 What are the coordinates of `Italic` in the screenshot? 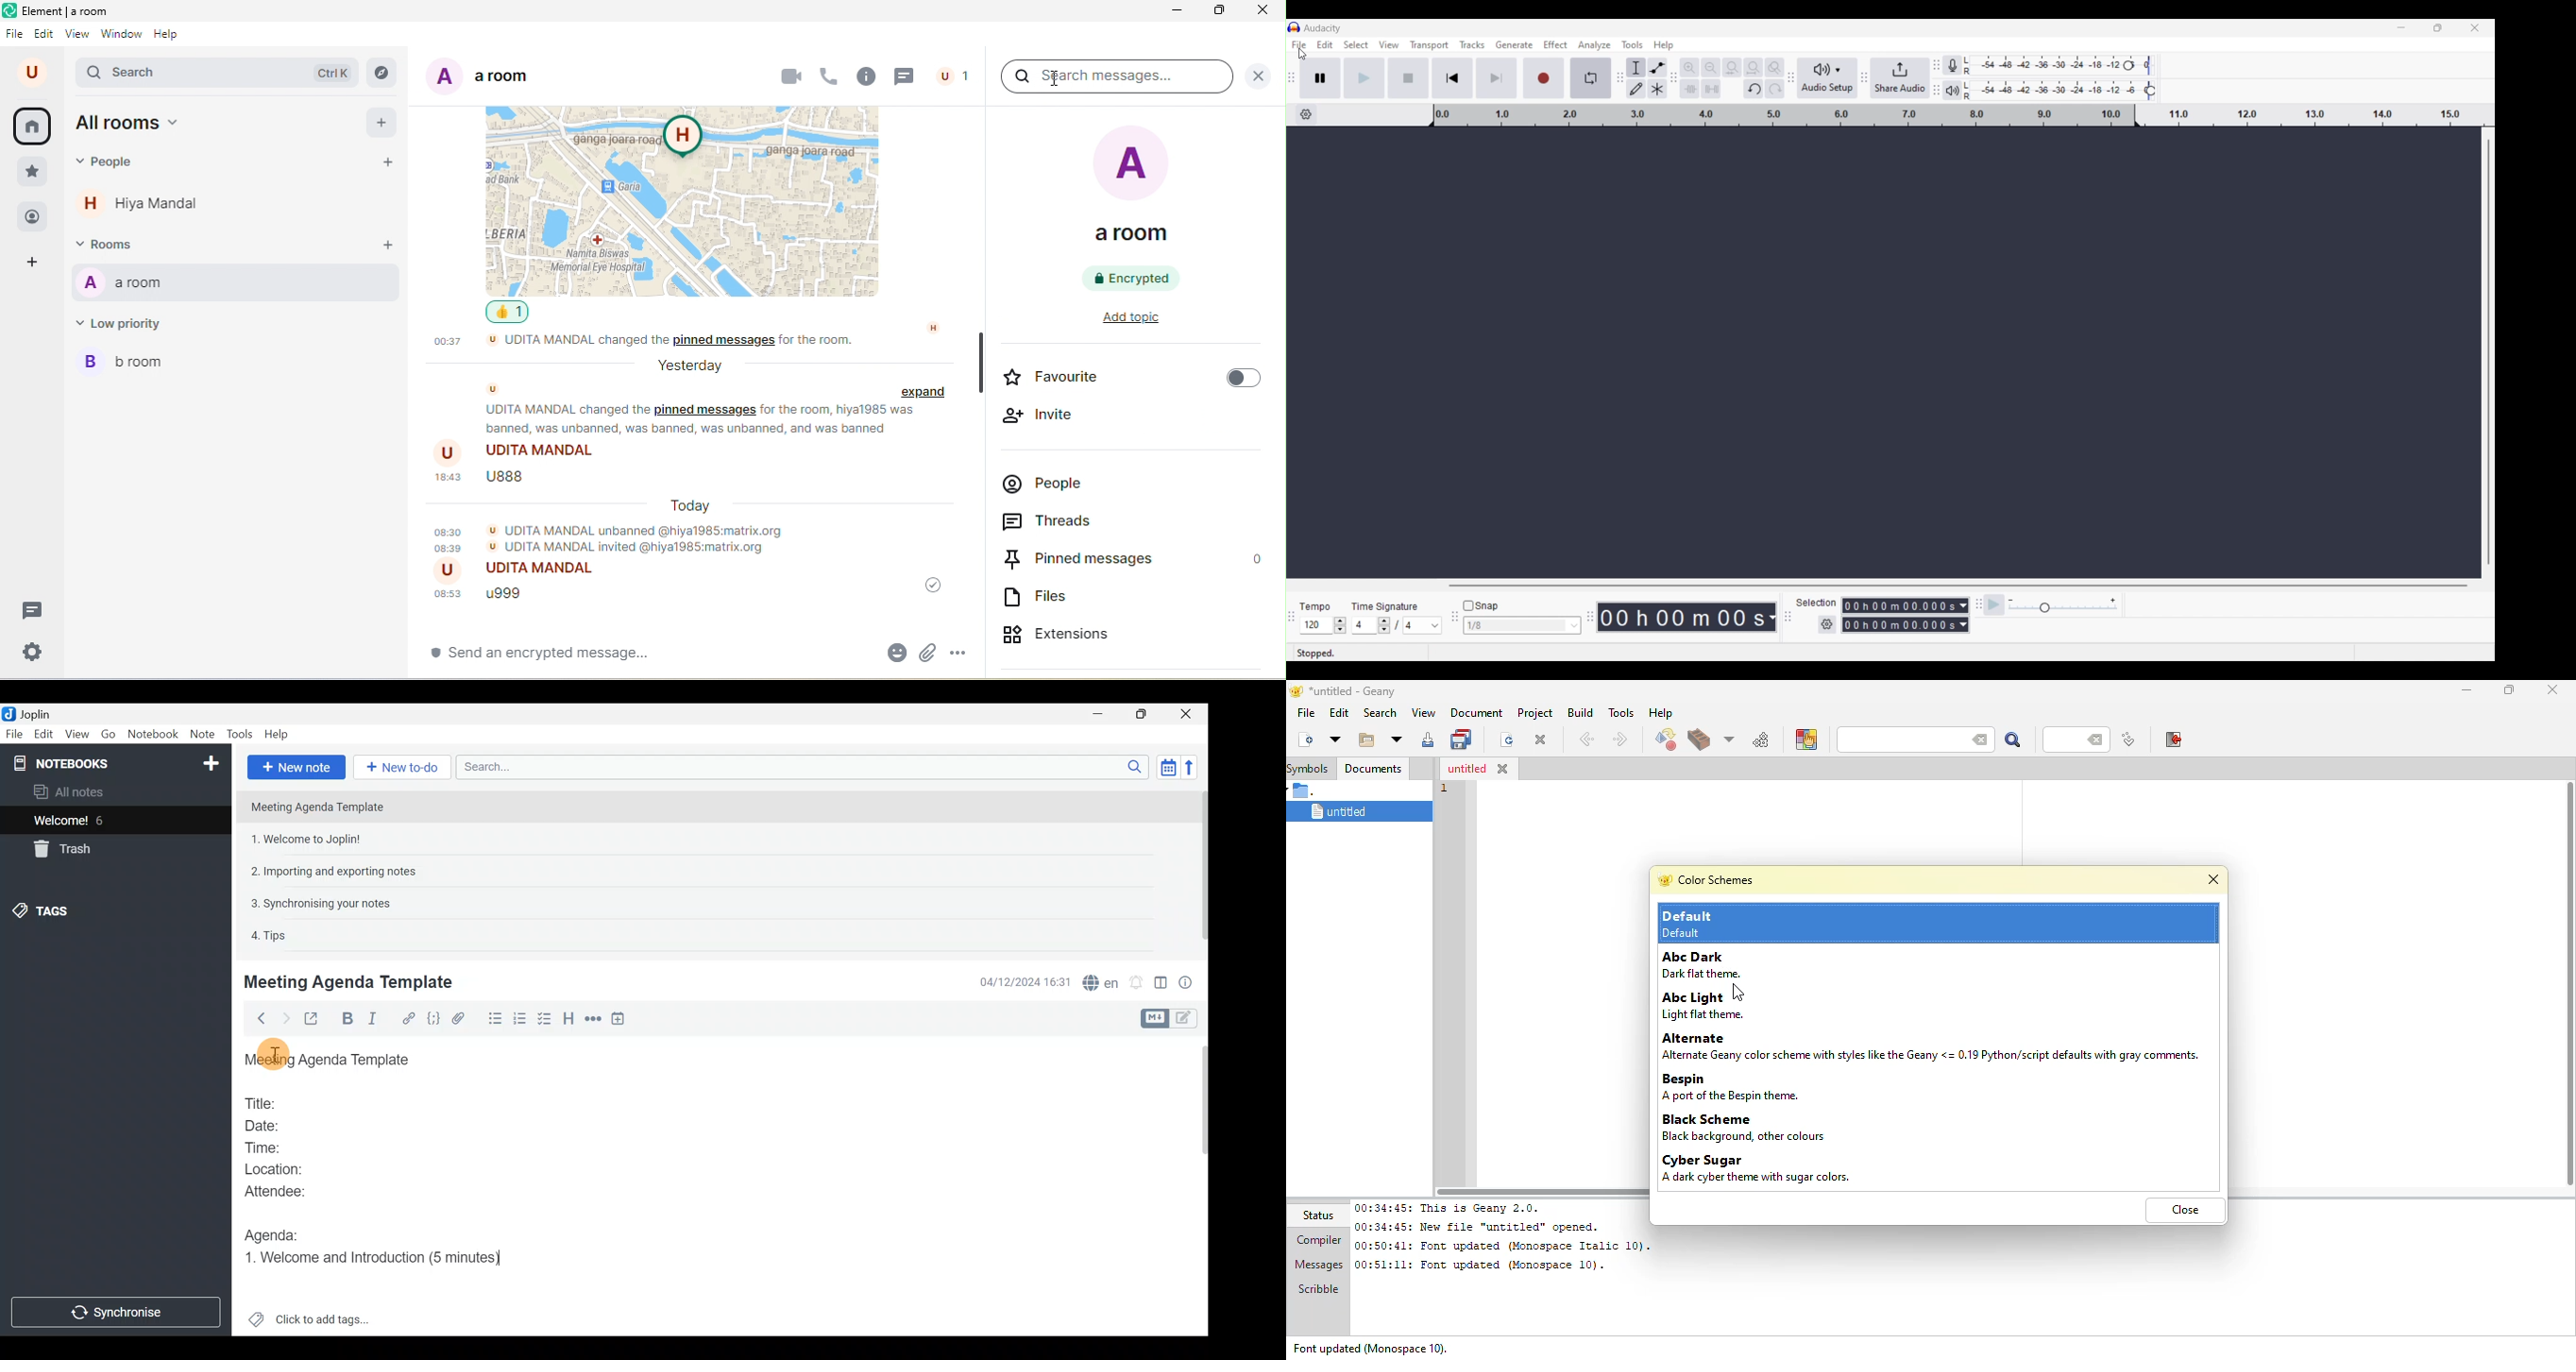 It's located at (378, 1019).